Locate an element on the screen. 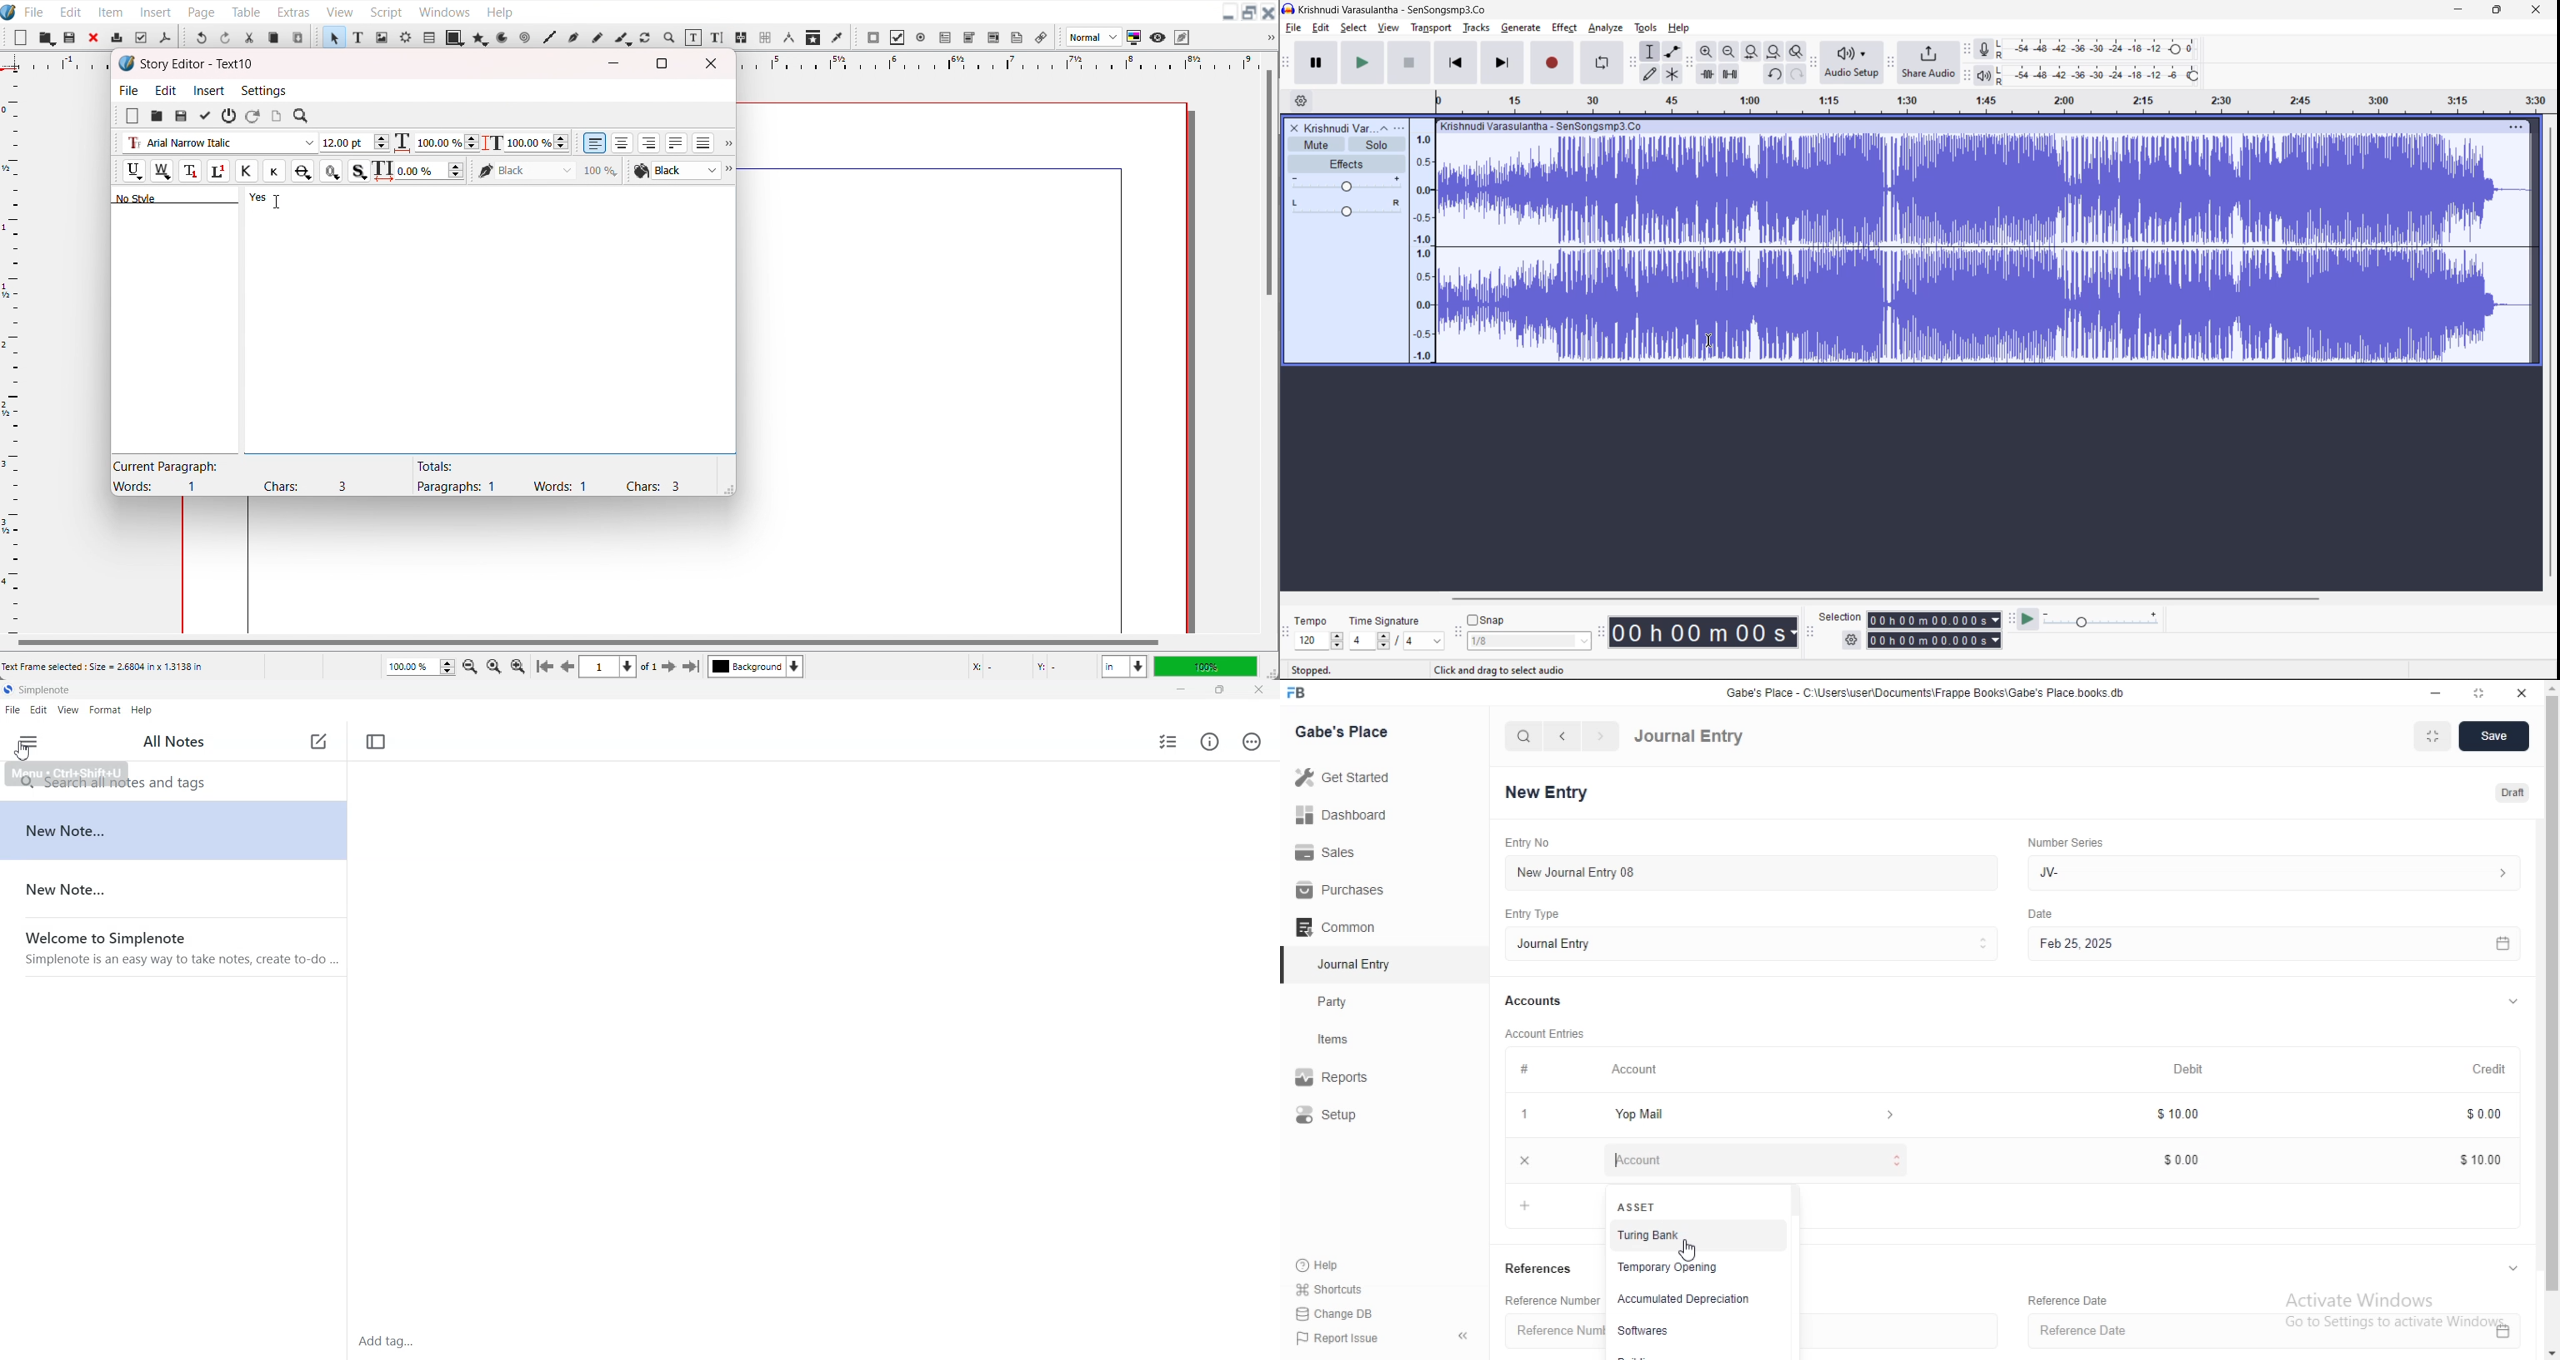 This screenshot has height=1372, width=2576. Align text Justified is located at coordinates (677, 142).